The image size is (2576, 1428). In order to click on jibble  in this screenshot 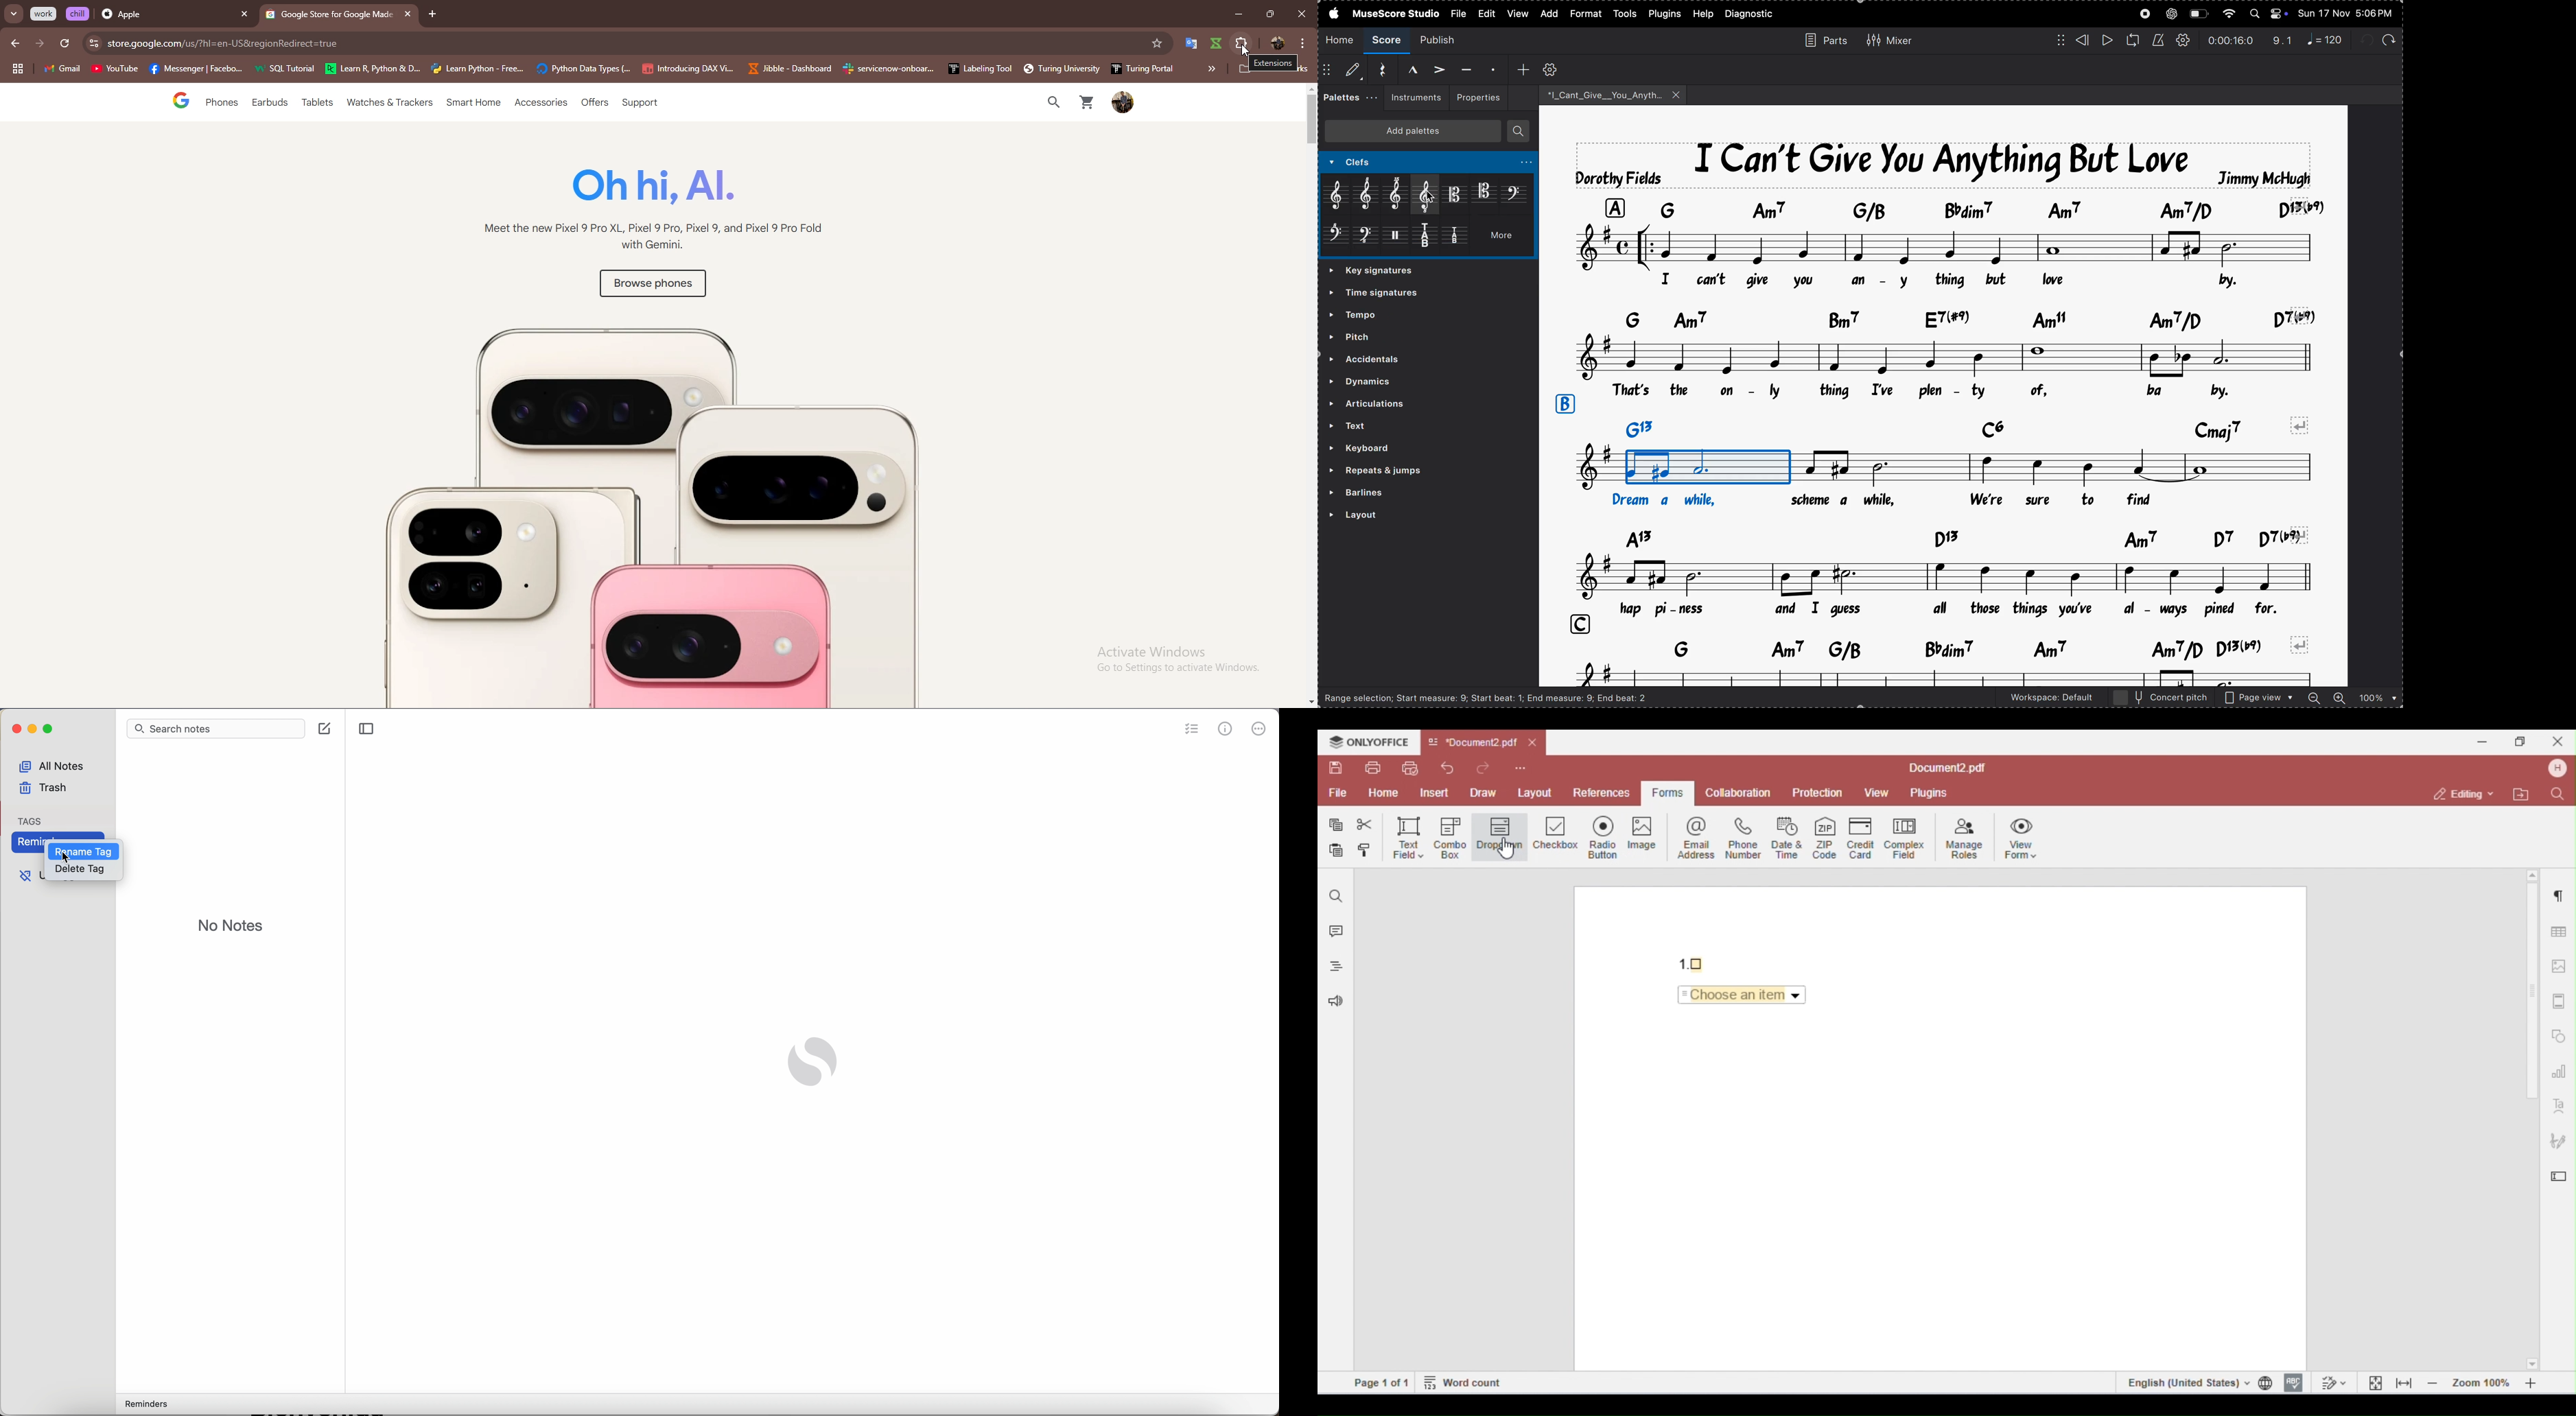, I will do `click(1217, 43)`.